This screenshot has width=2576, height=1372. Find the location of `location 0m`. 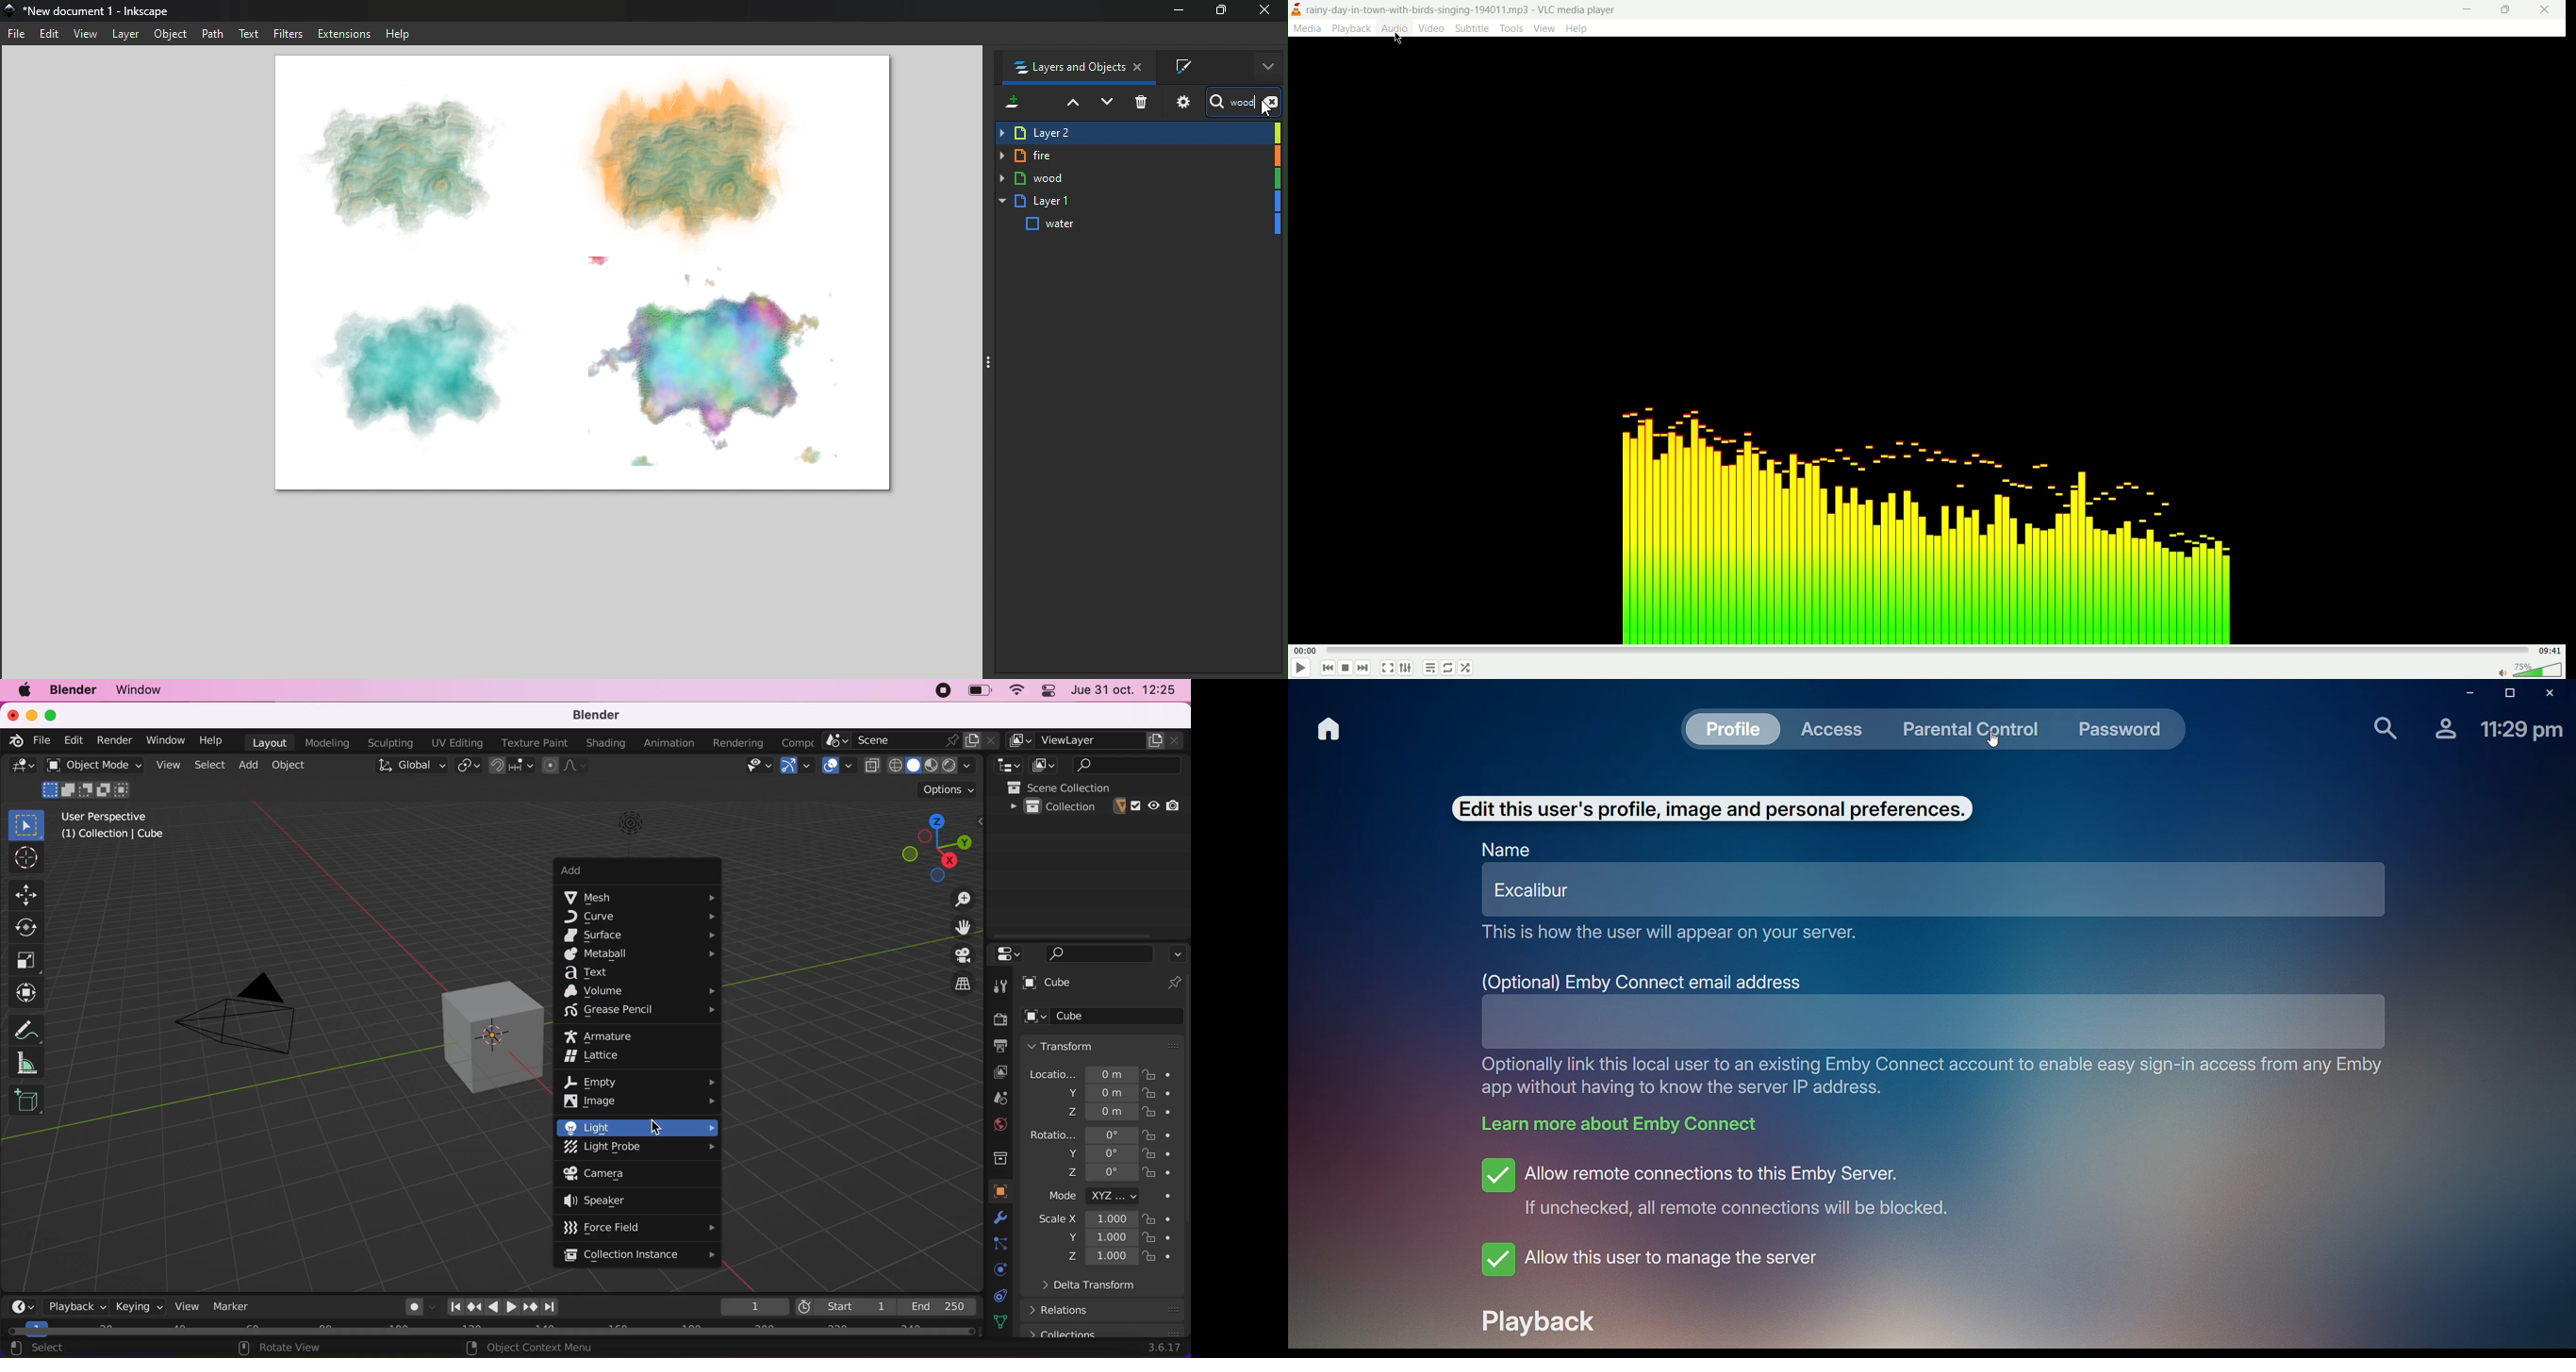

location 0m is located at coordinates (1083, 1073).